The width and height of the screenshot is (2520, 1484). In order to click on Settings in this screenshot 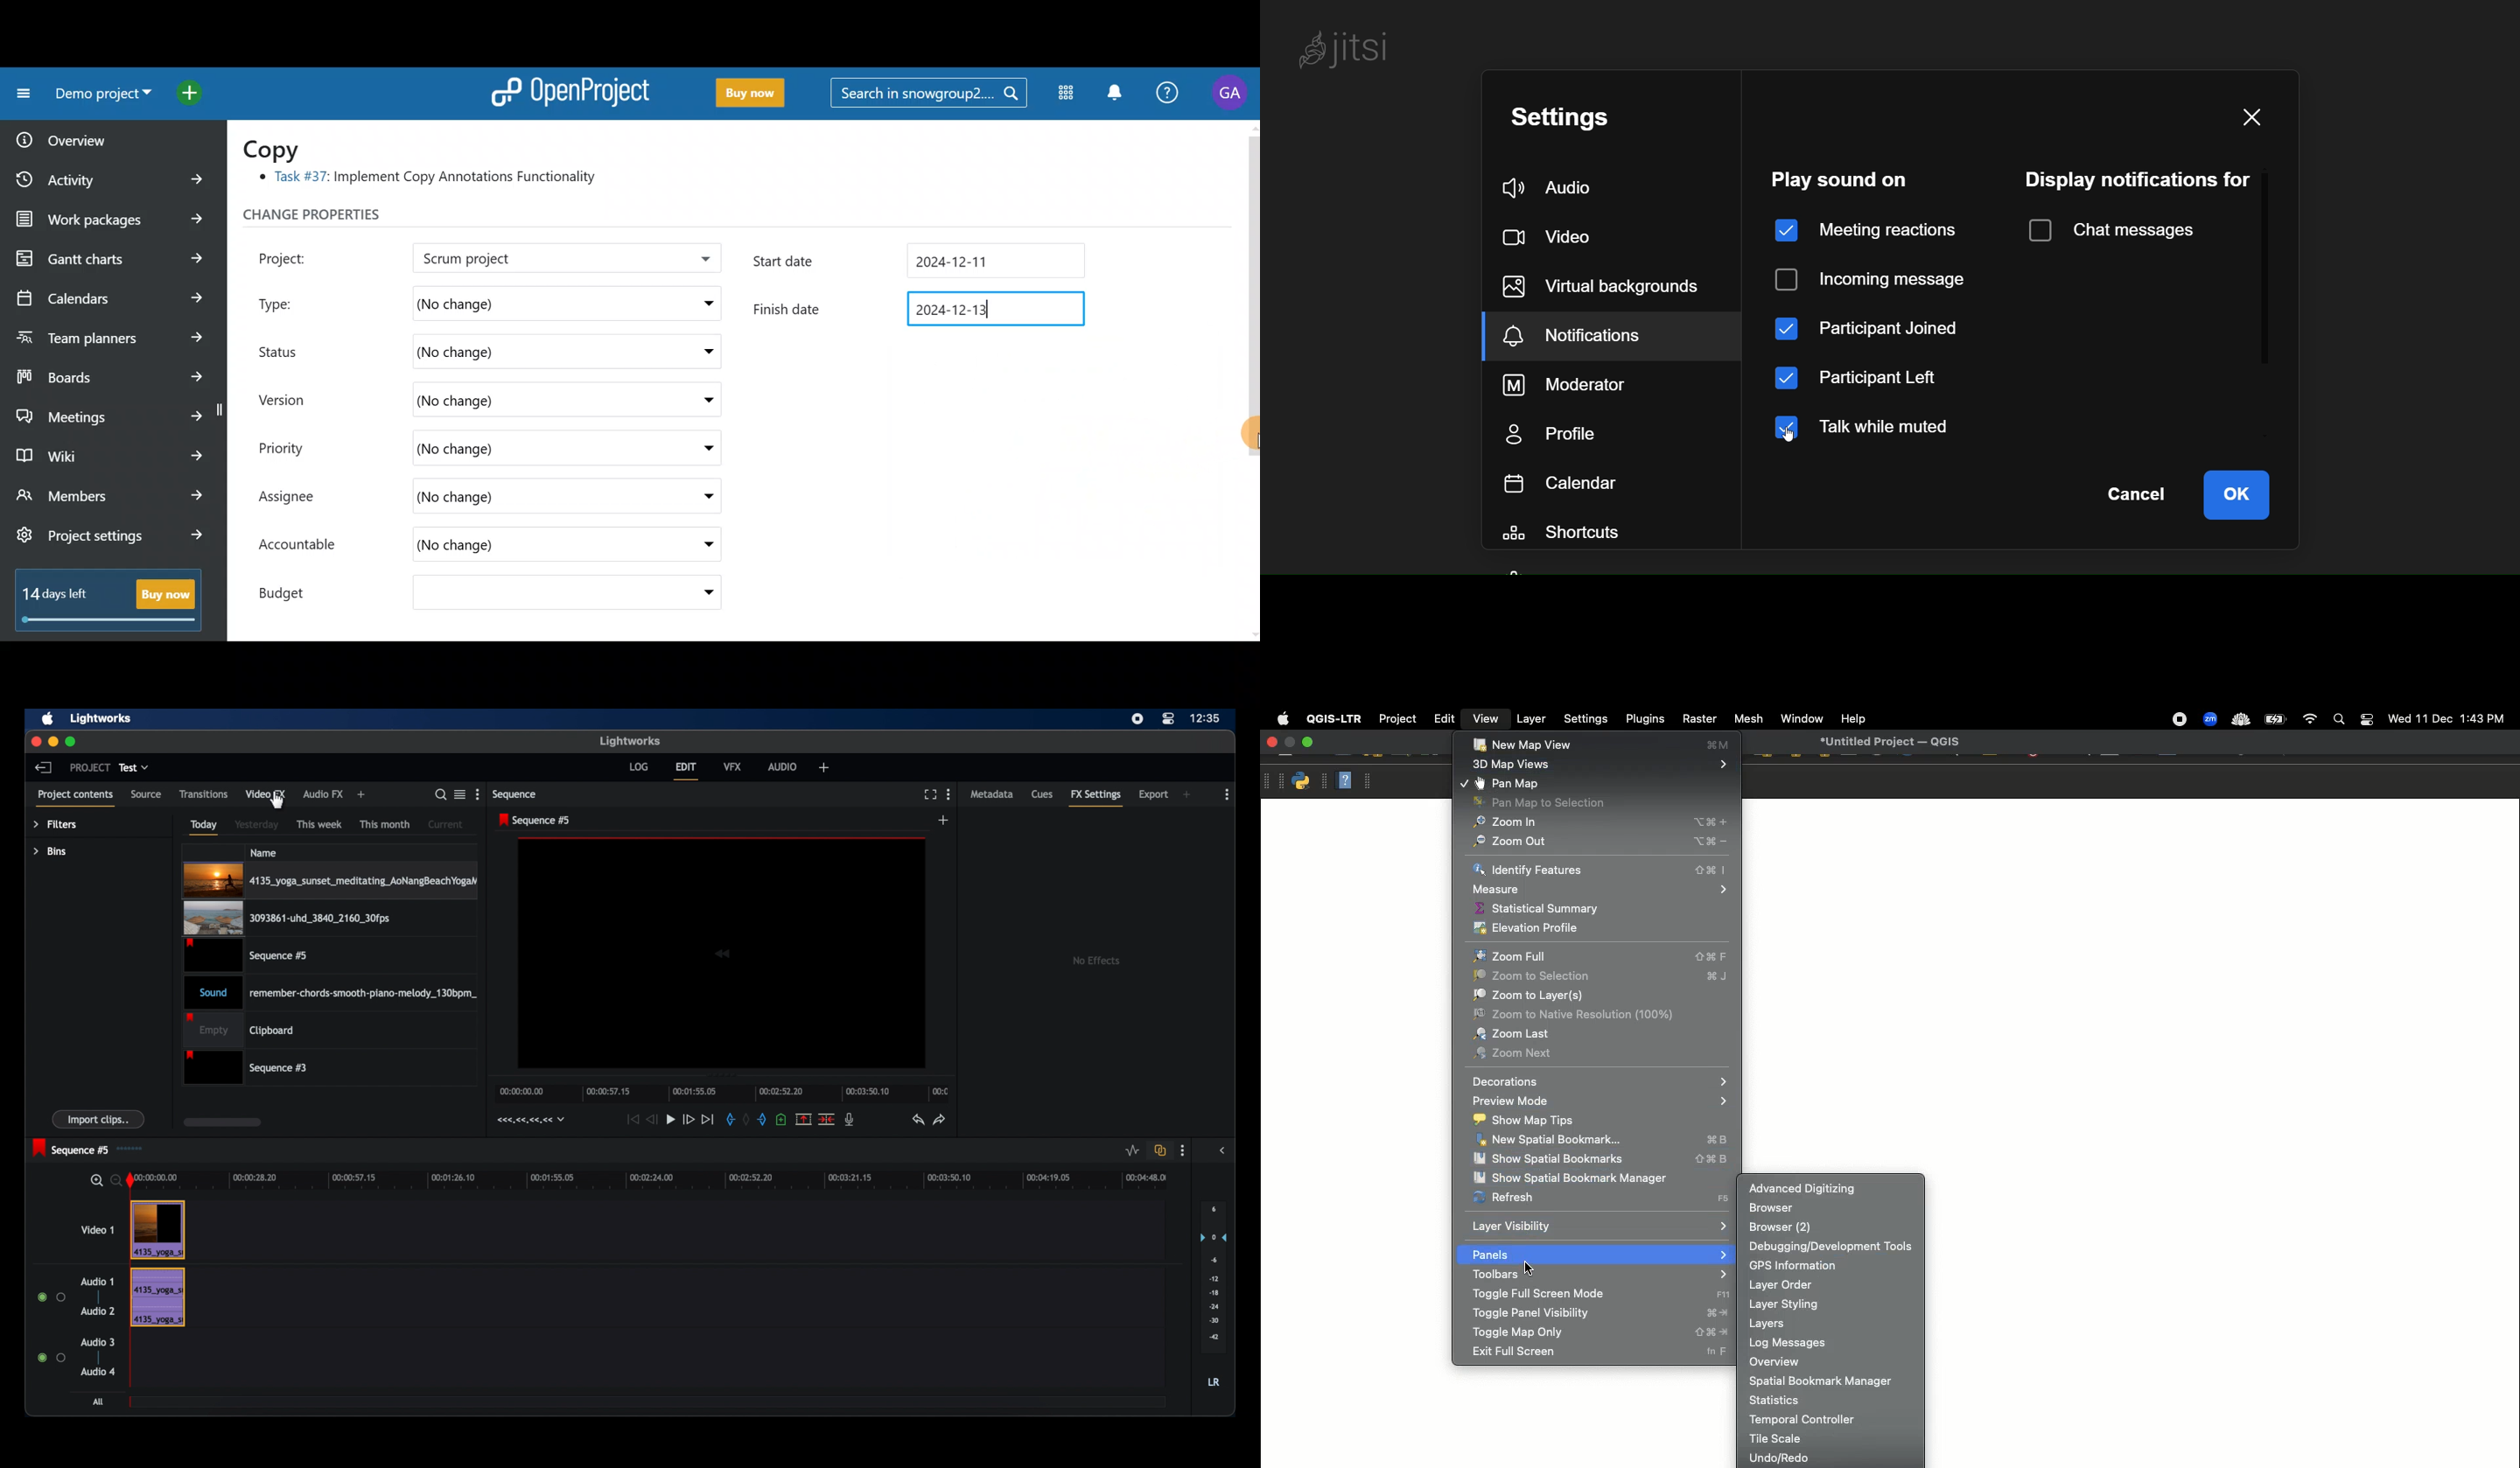, I will do `click(1587, 719)`.